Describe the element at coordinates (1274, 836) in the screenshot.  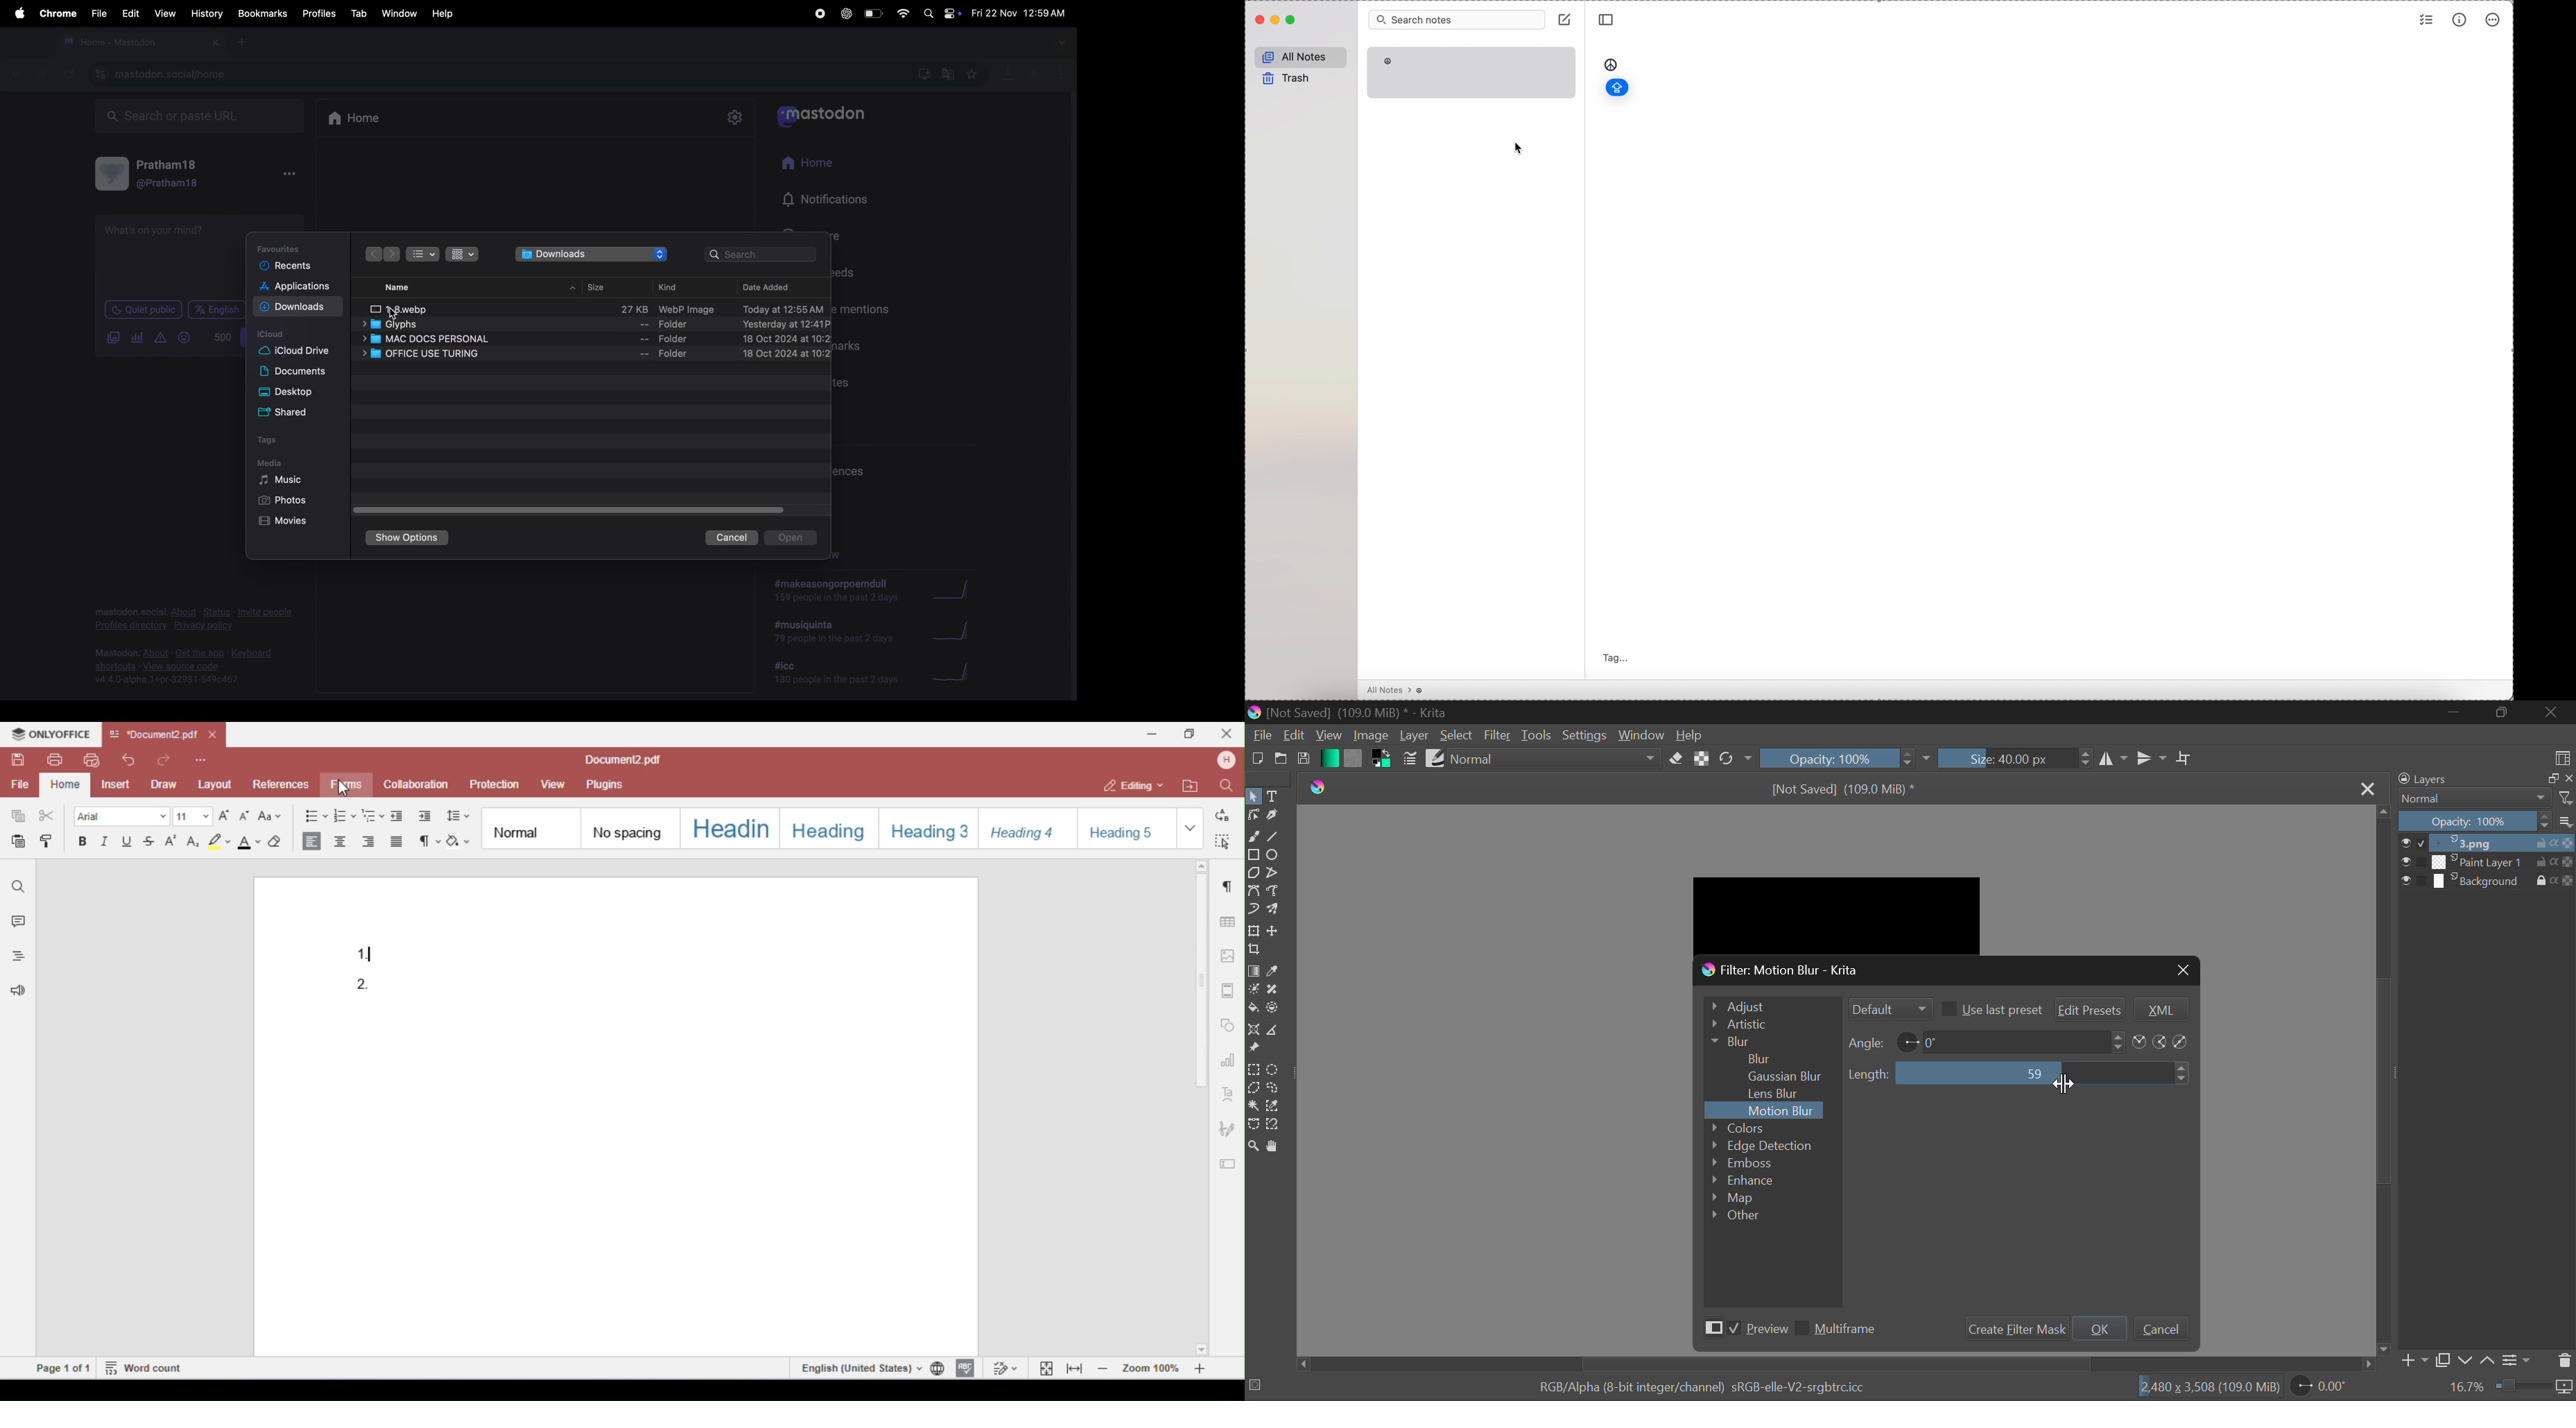
I see `Line` at that location.